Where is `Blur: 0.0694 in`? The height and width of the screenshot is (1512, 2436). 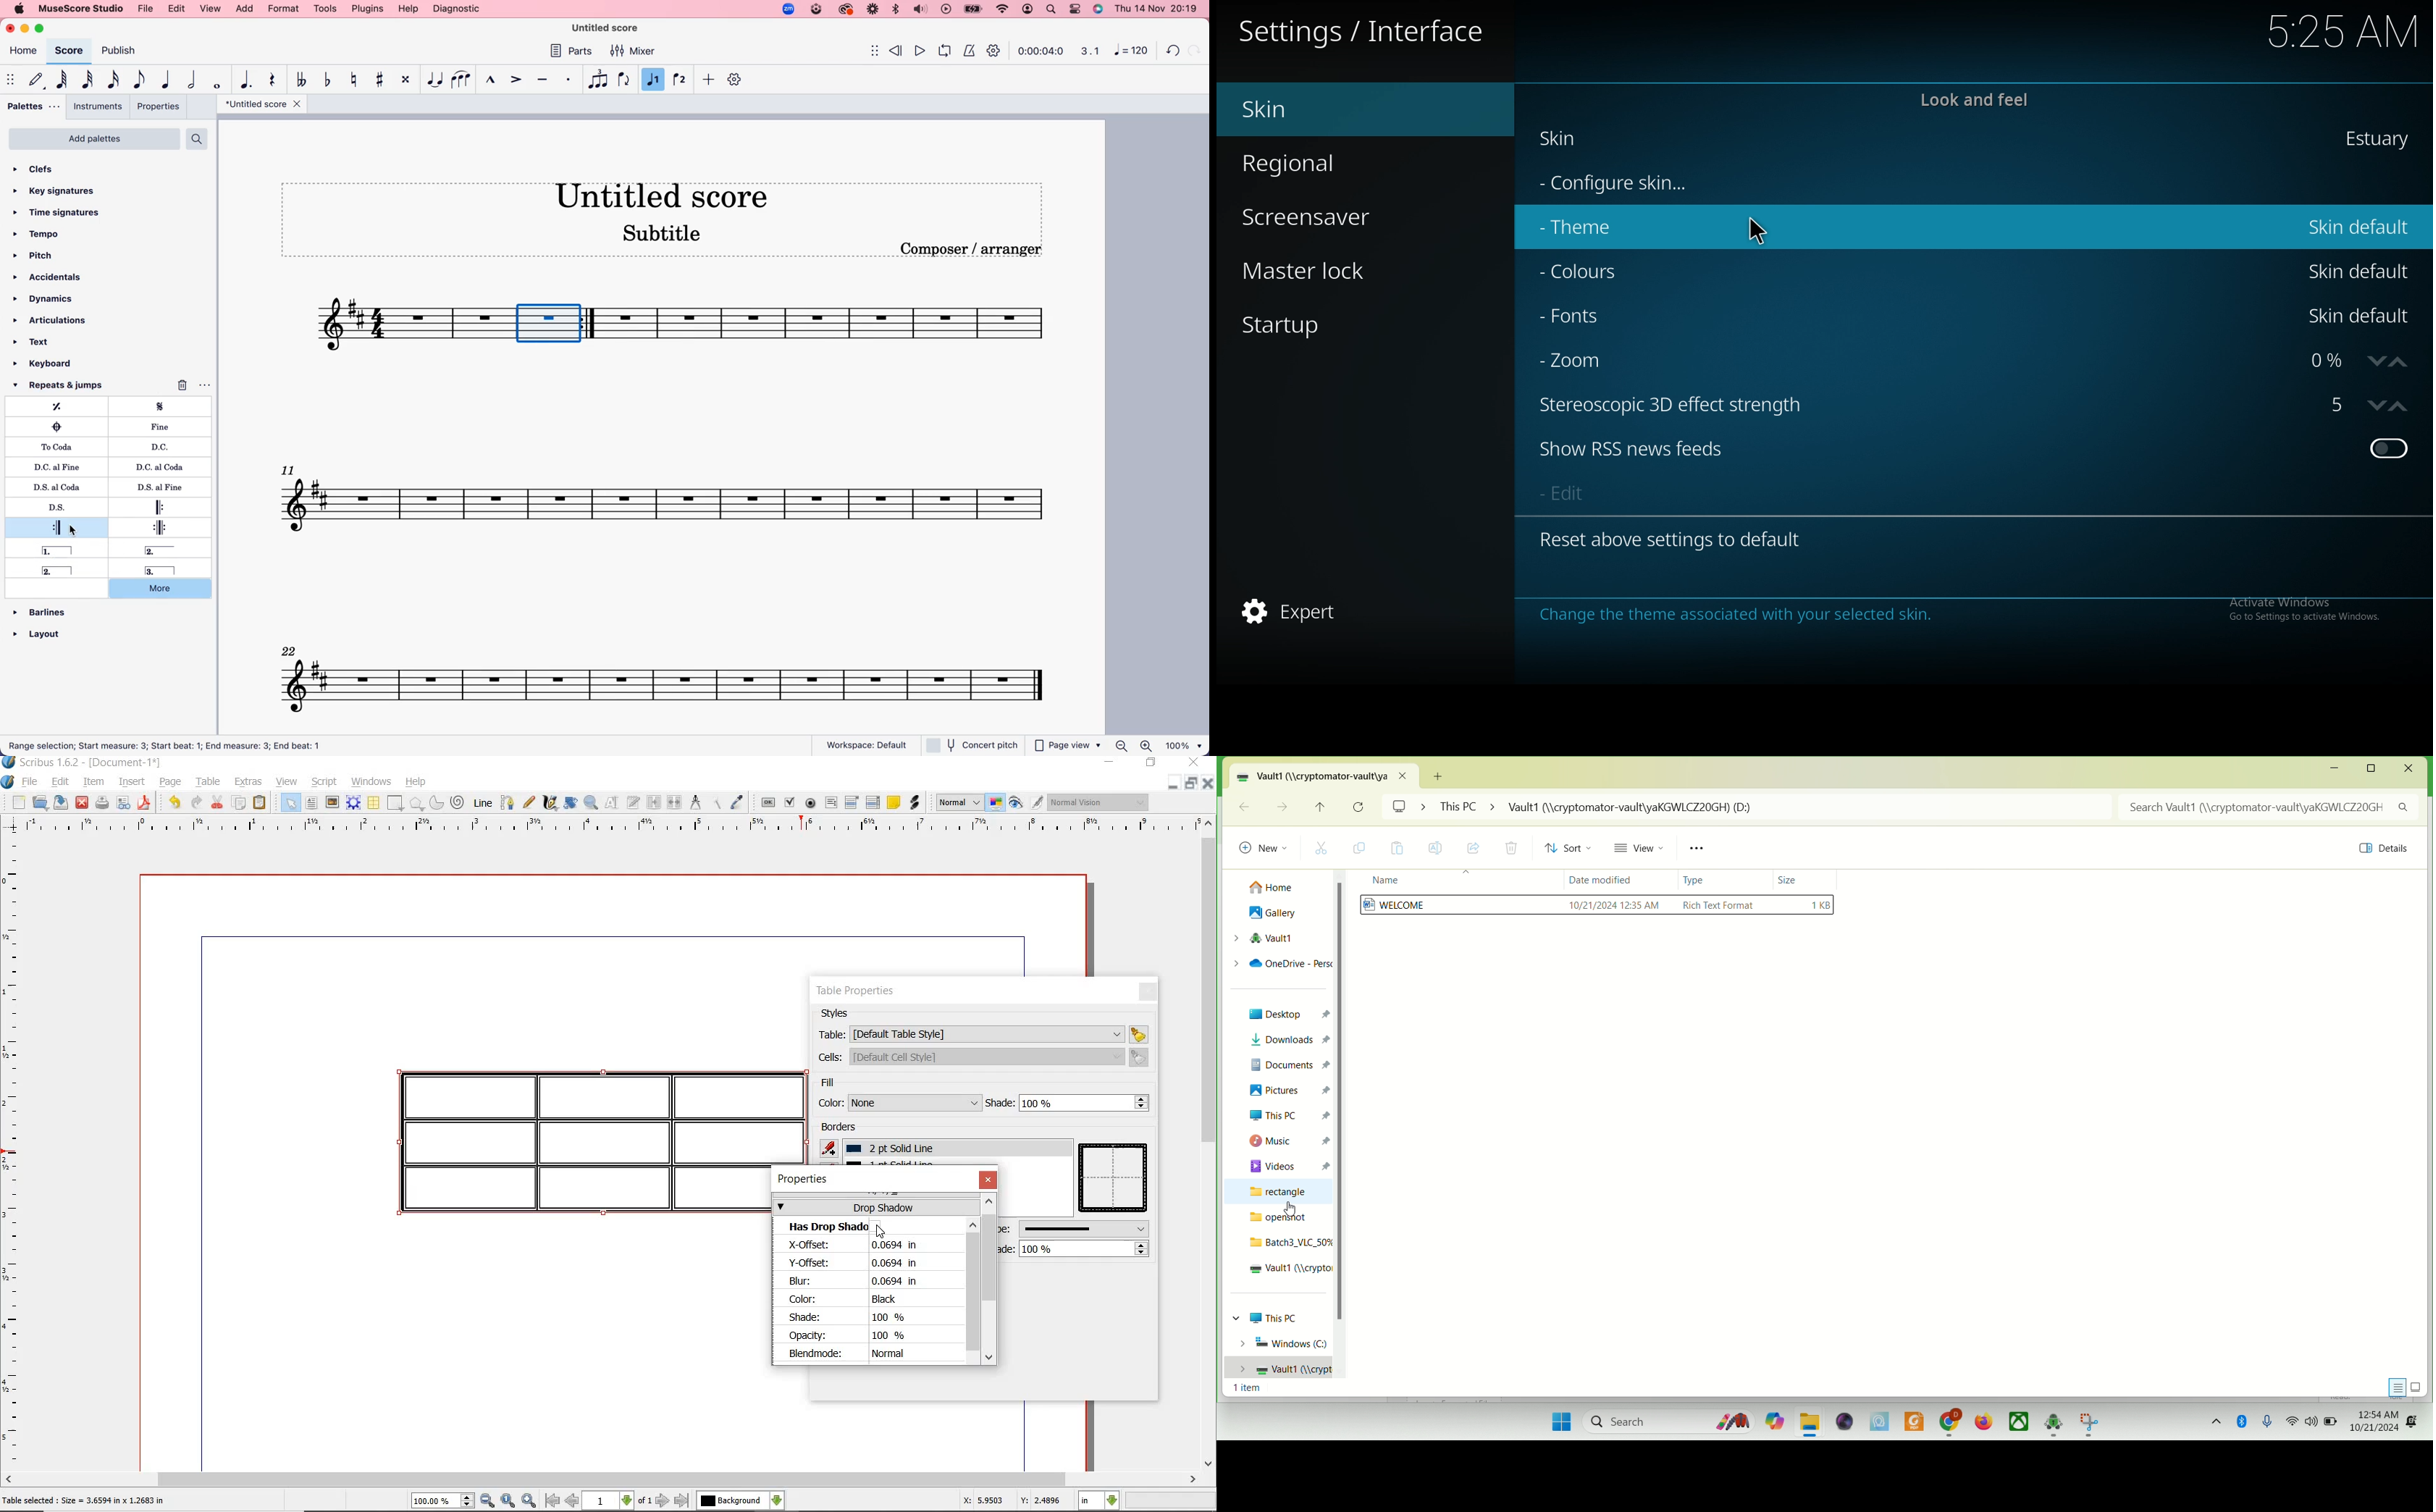
Blur: 0.0694 in is located at coordinates (853, 1281).